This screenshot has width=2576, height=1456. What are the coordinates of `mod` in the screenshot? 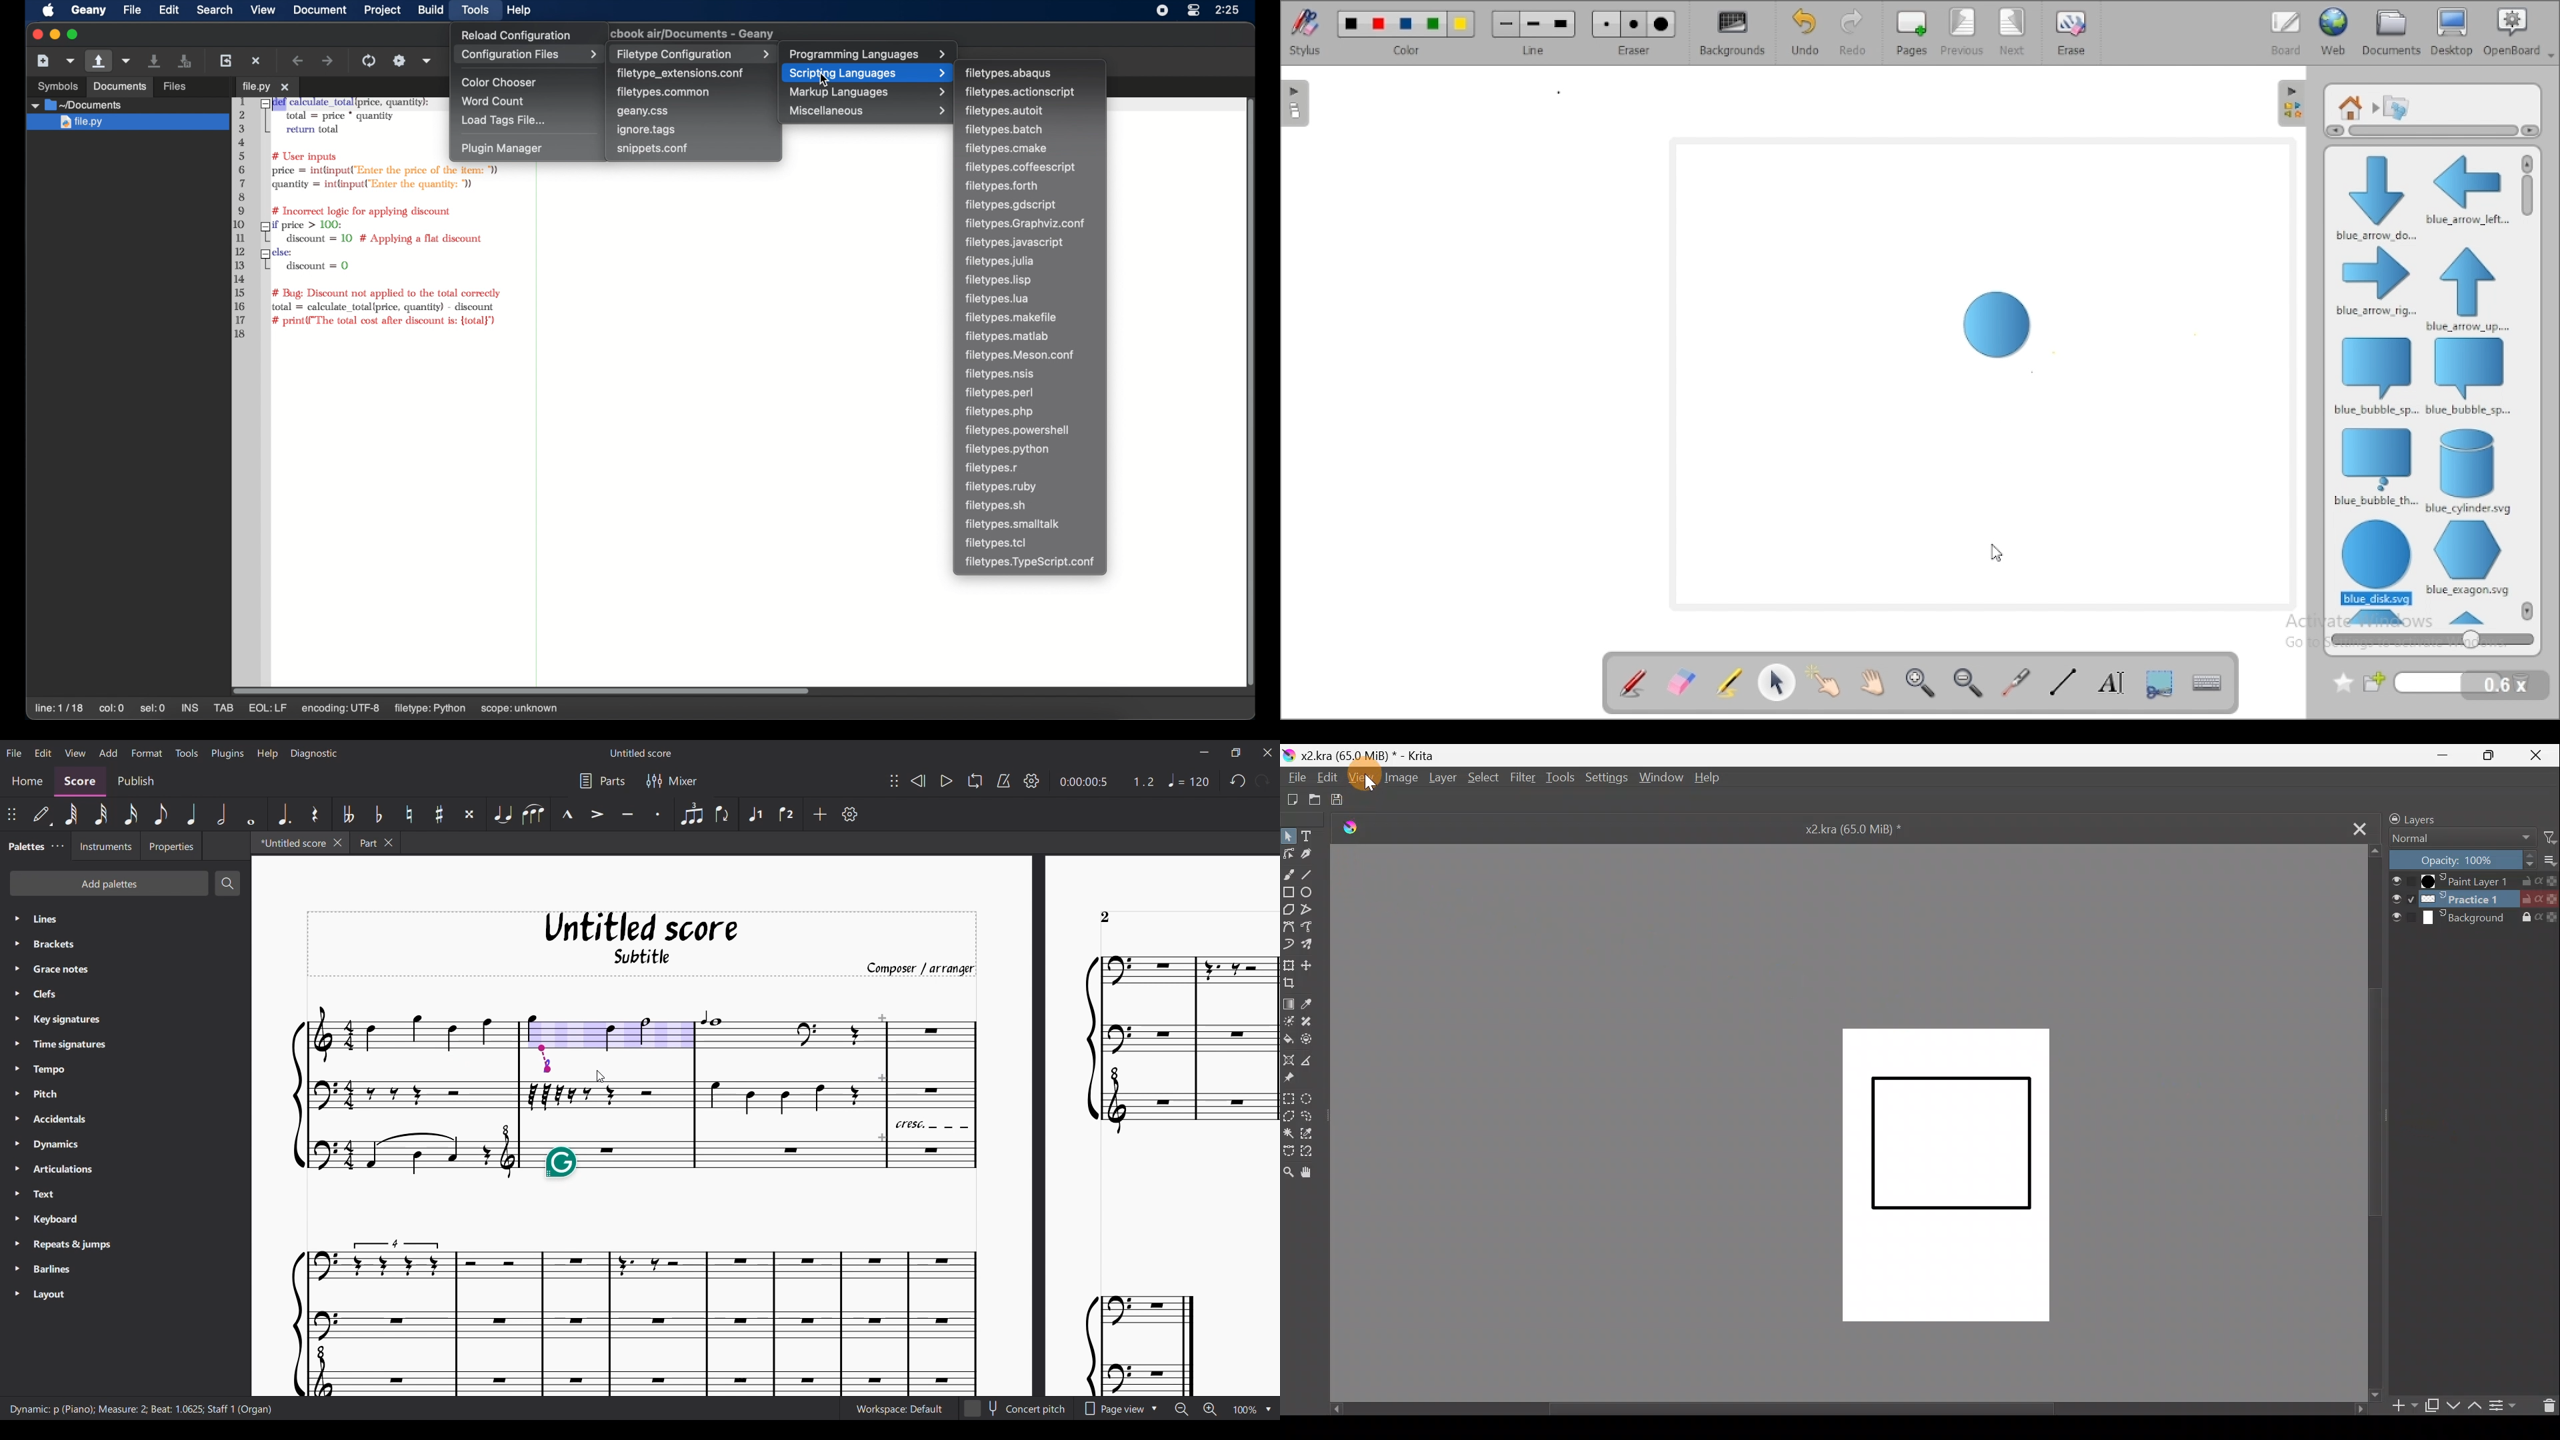 It's located at (261, 708).